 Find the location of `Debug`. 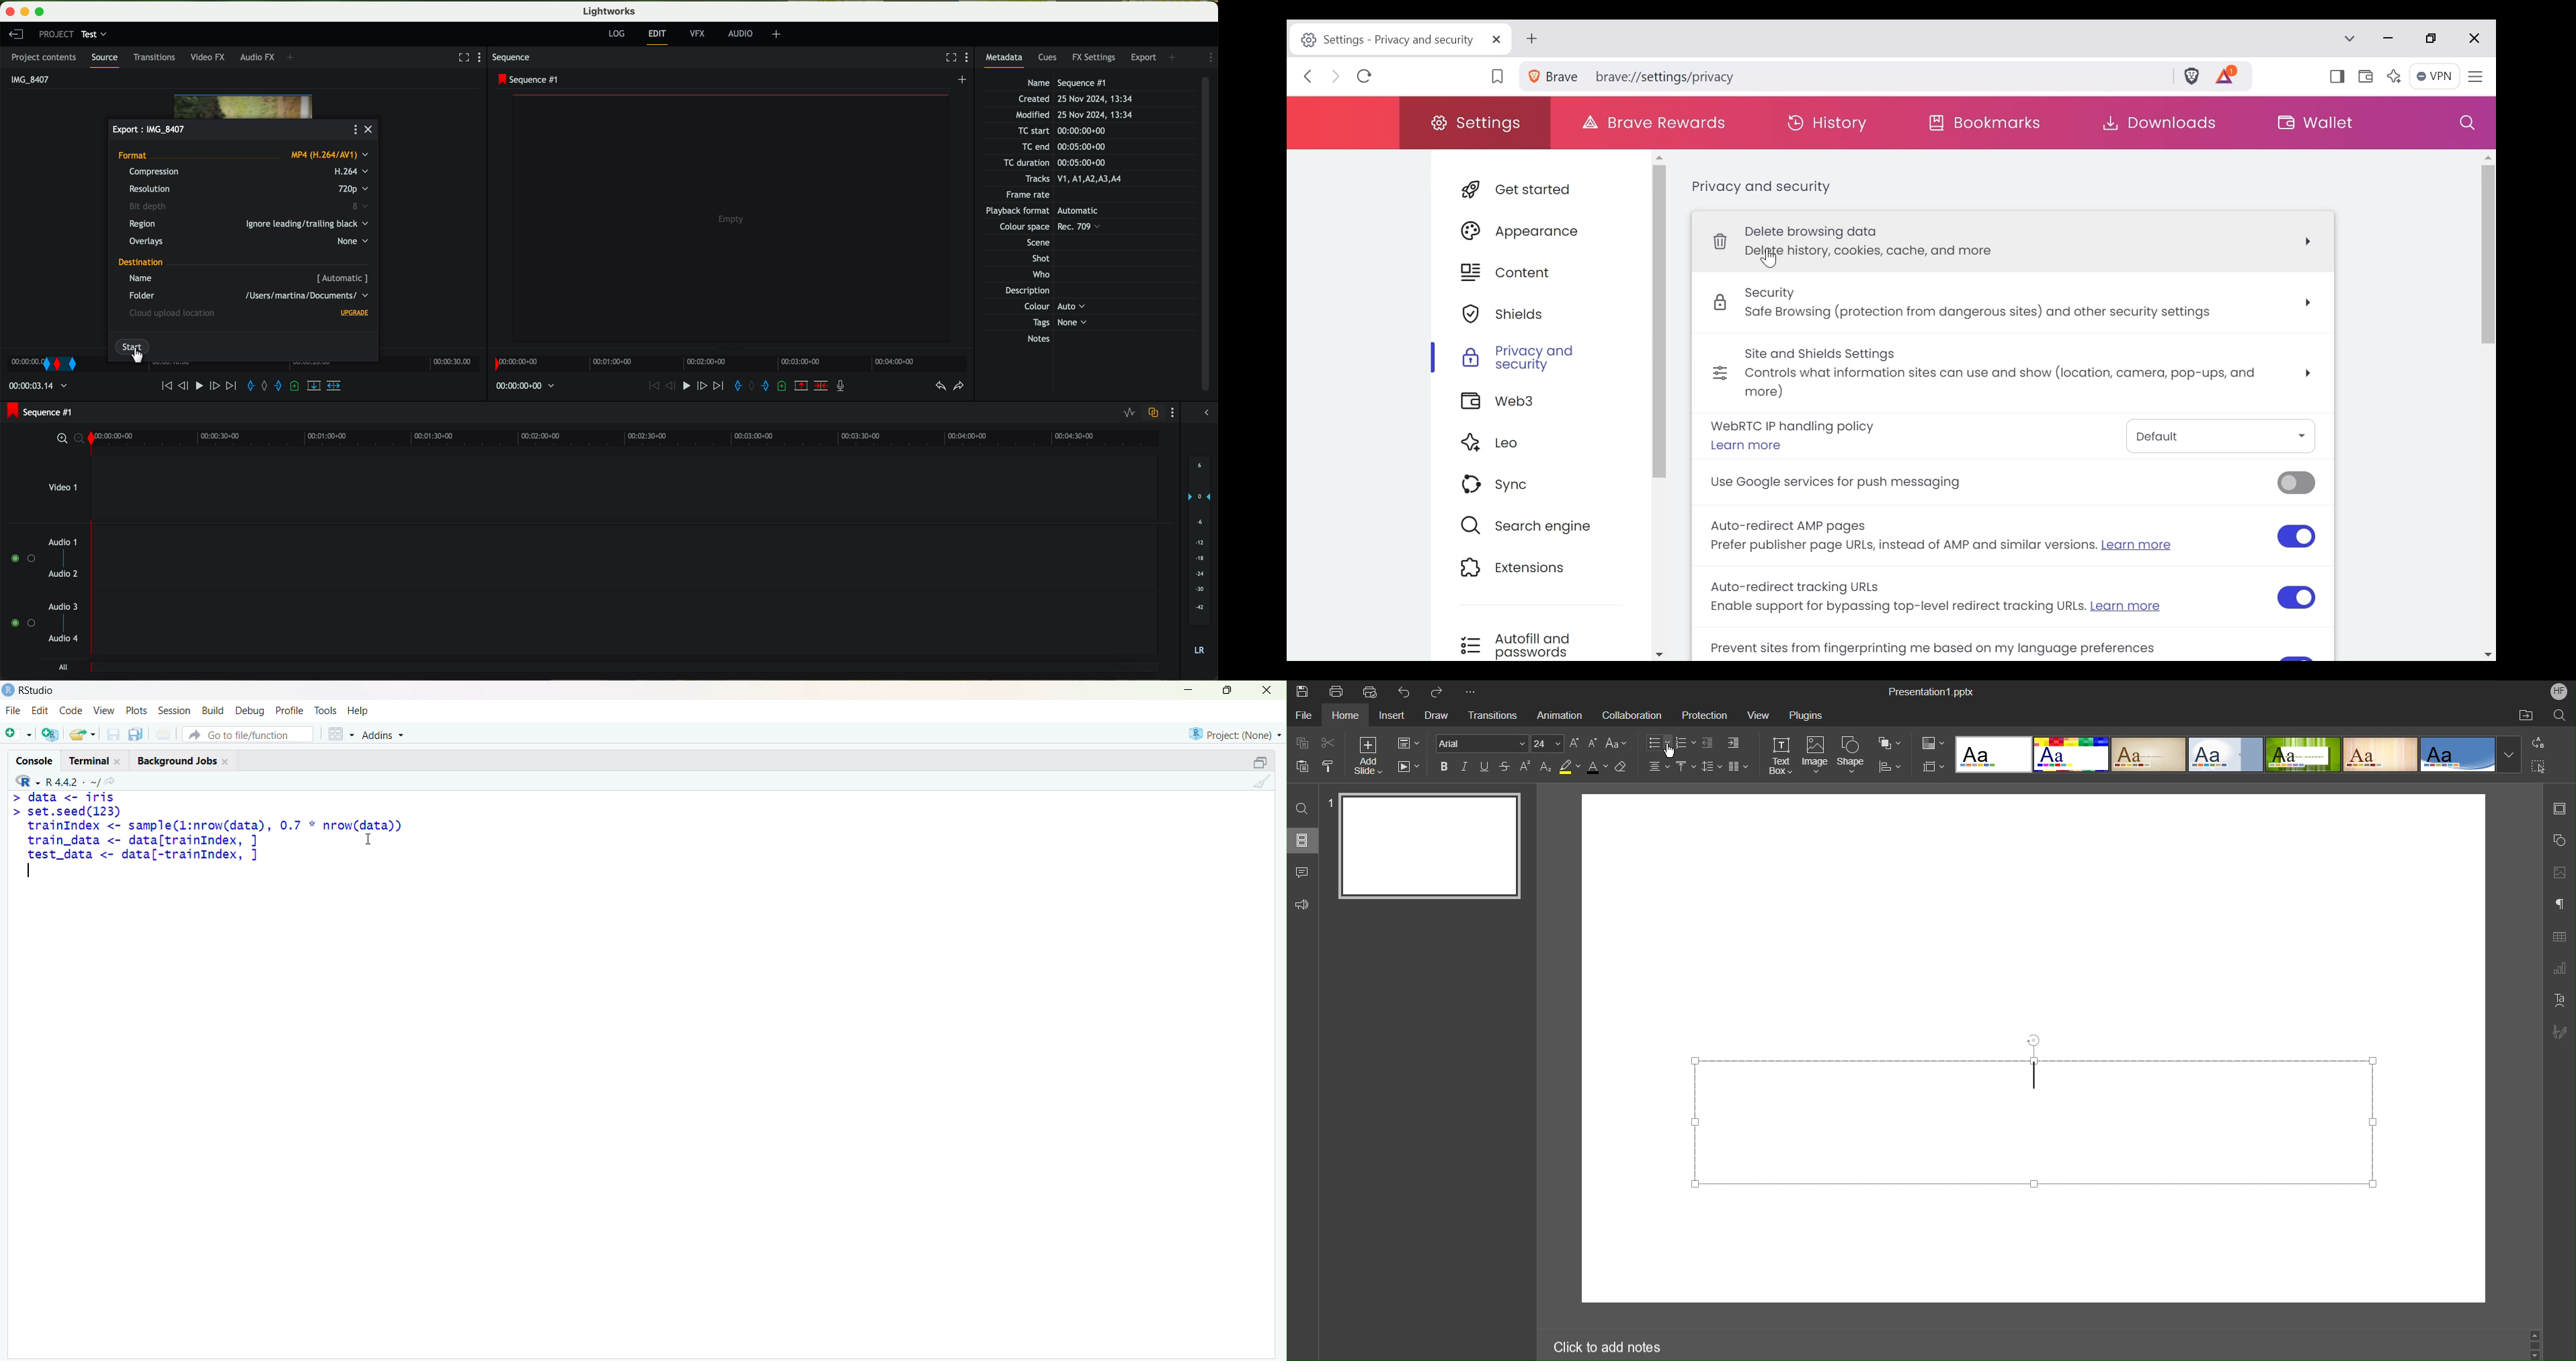

Debug is located at coordinates (251, 709).